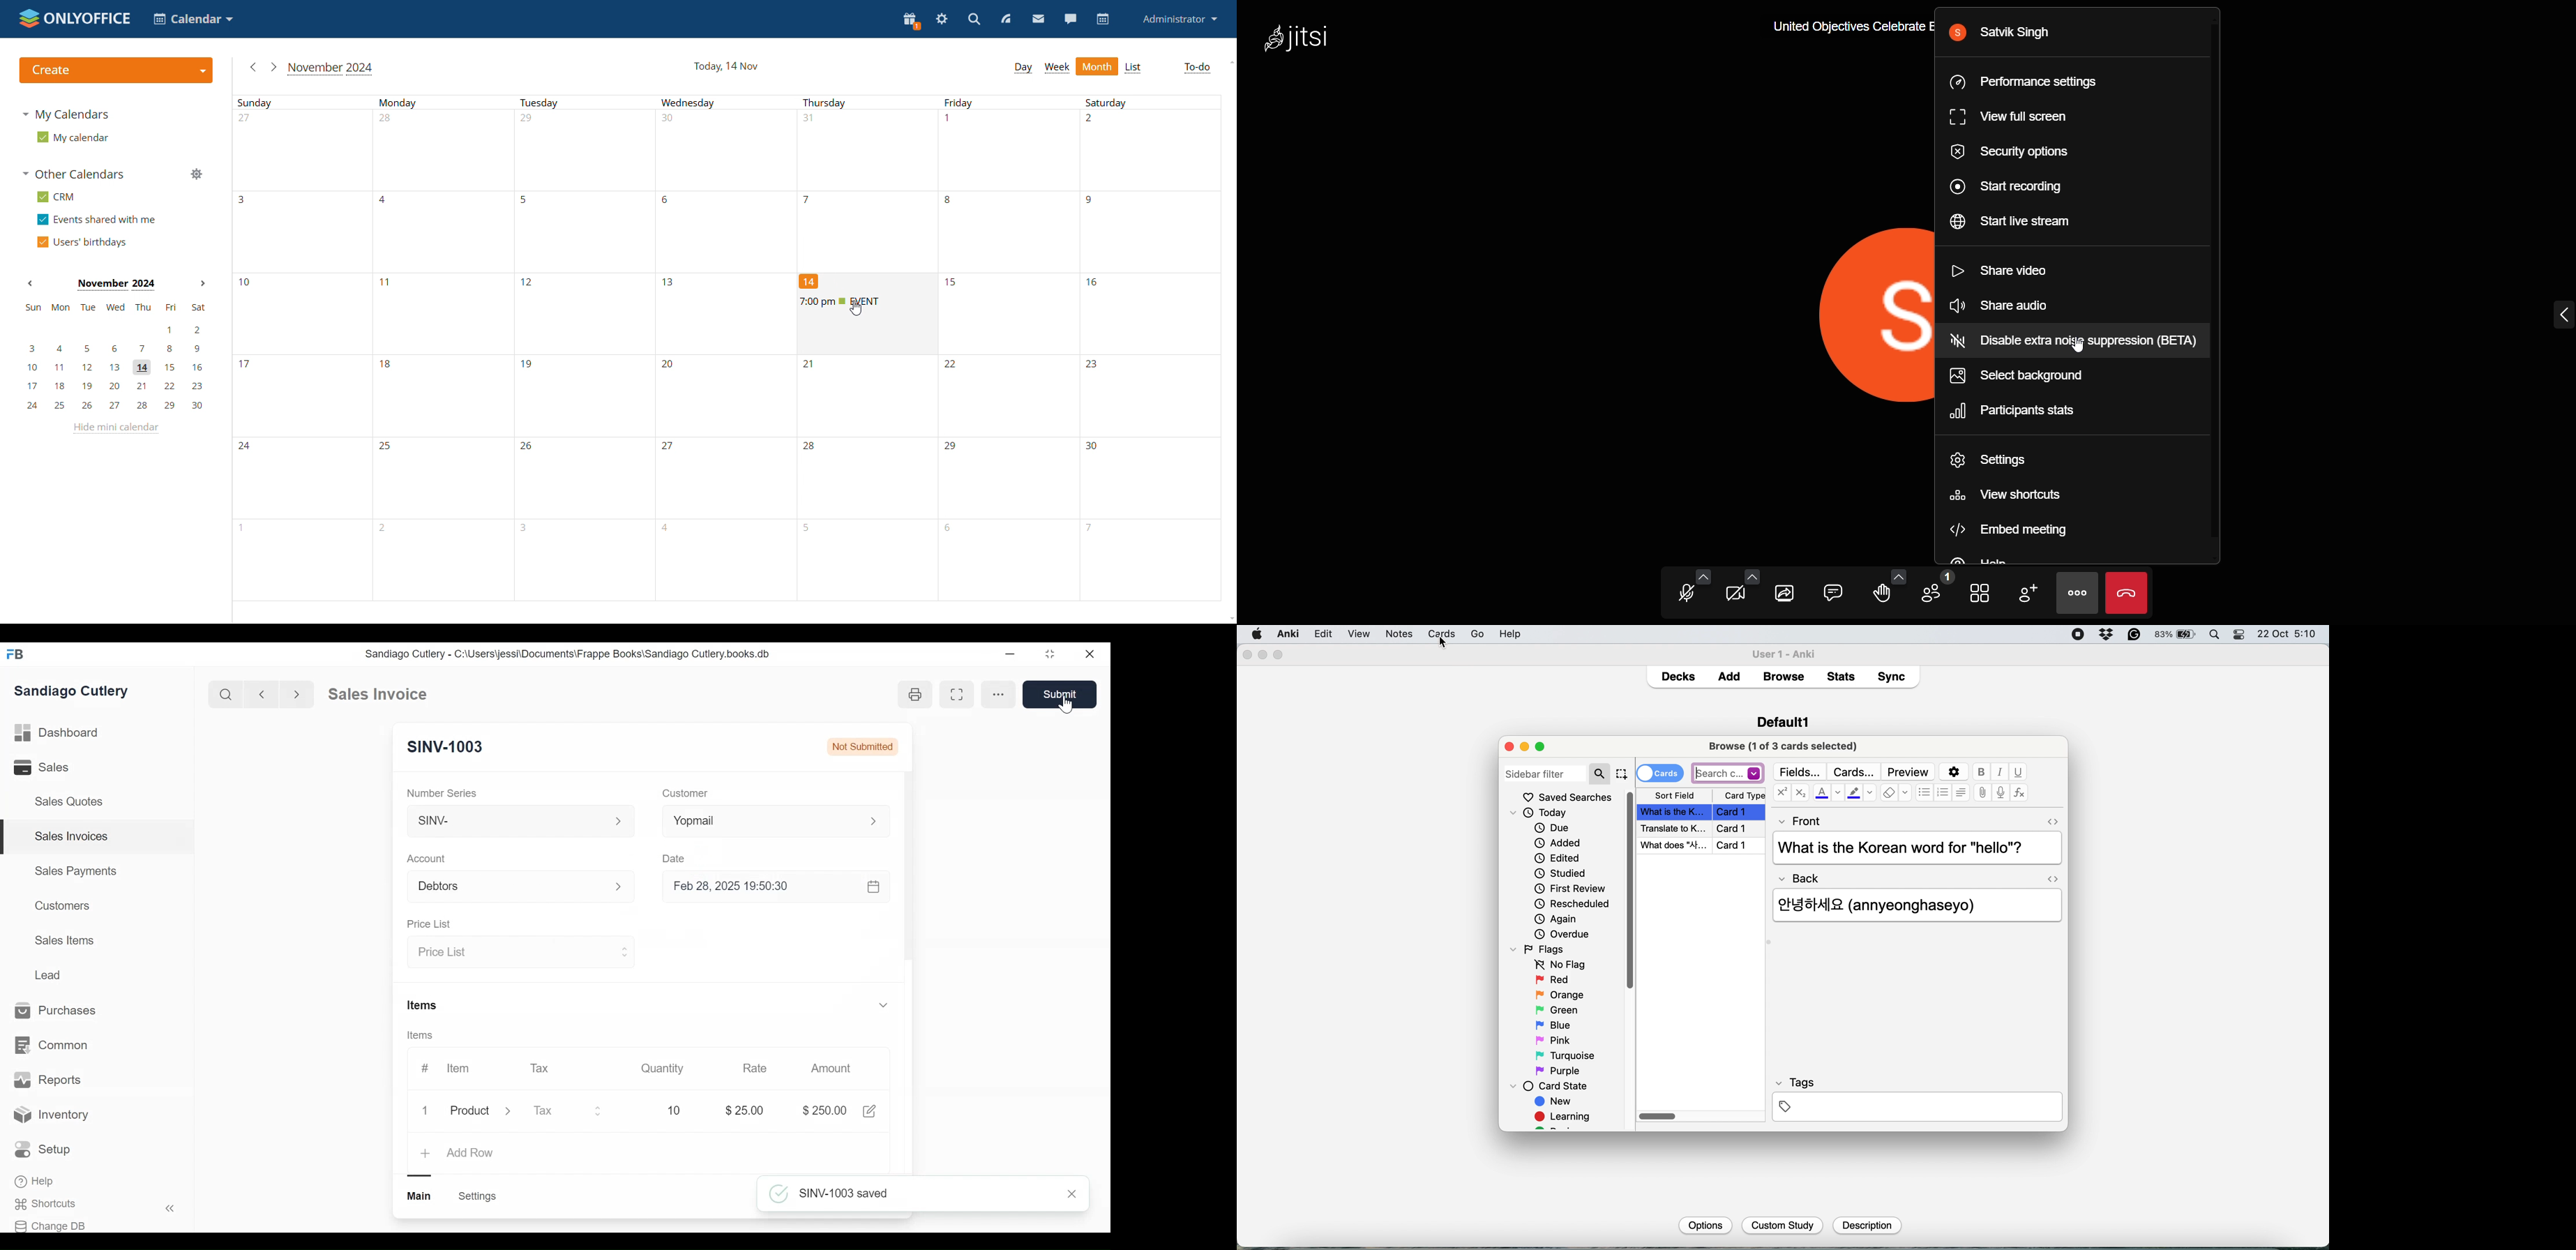 The image size is (2576, 1260). What do you see at coordinates (1854, 772) in the screenshot?
I see `cards` at bounding box center [1854, 772].